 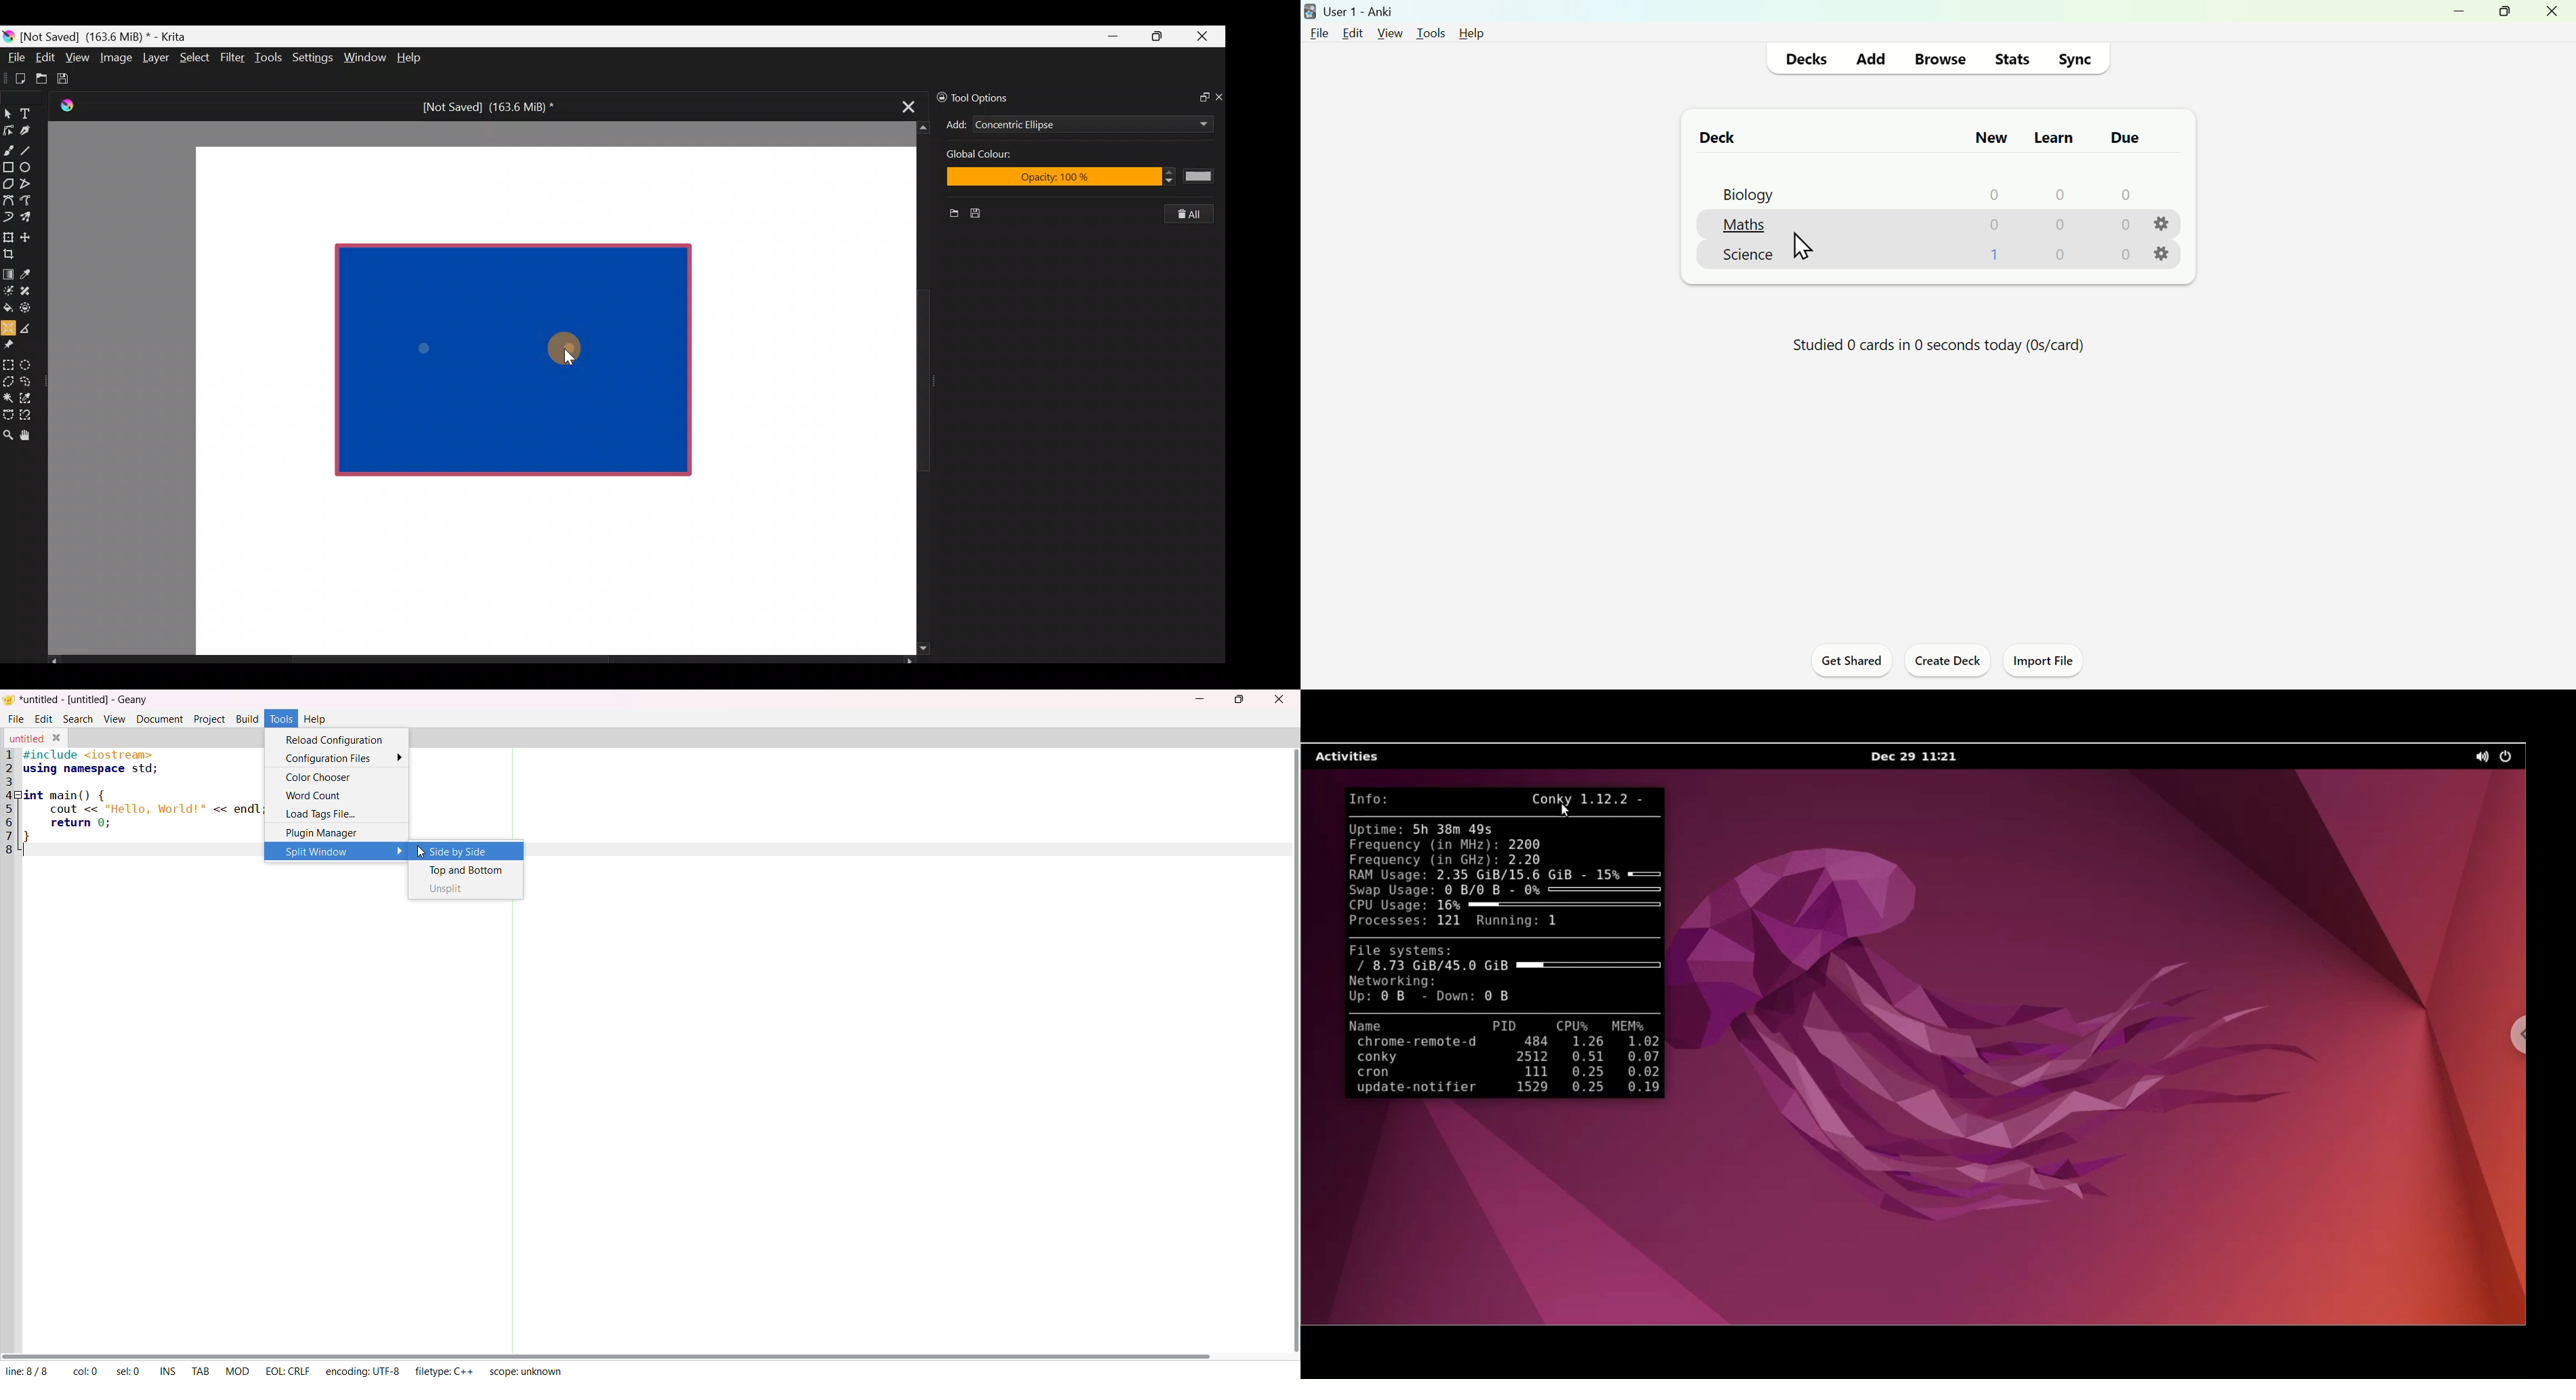 What do you see at coordinates (27, 397) in the screenshot?
I see `Similar color selection tool` at bounding box center [27, 397].